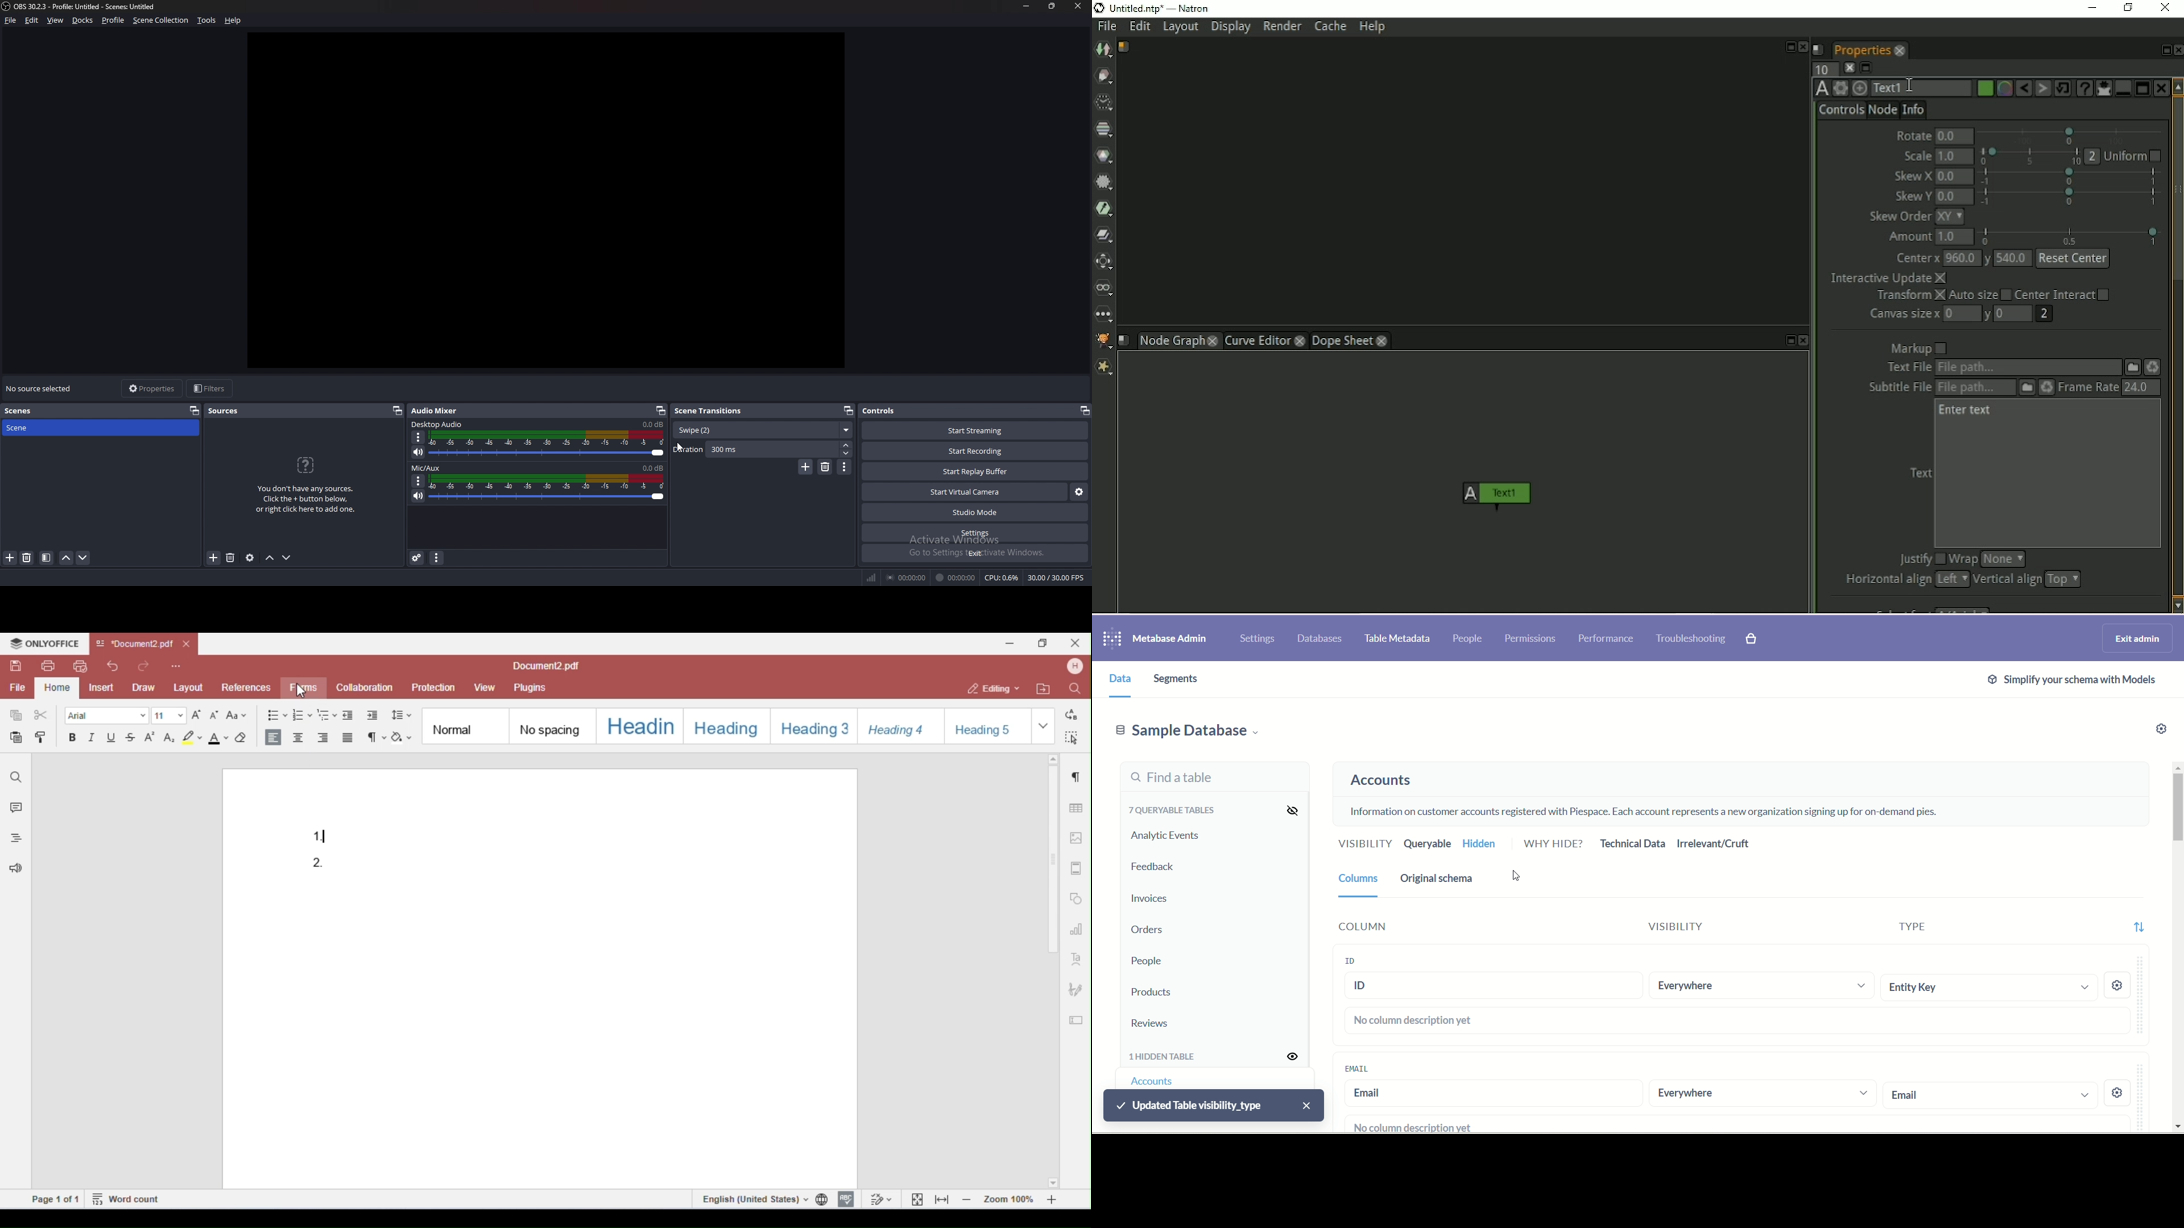 The image size is (2184, 1232). I want to click on sort, so click(2134, 932).